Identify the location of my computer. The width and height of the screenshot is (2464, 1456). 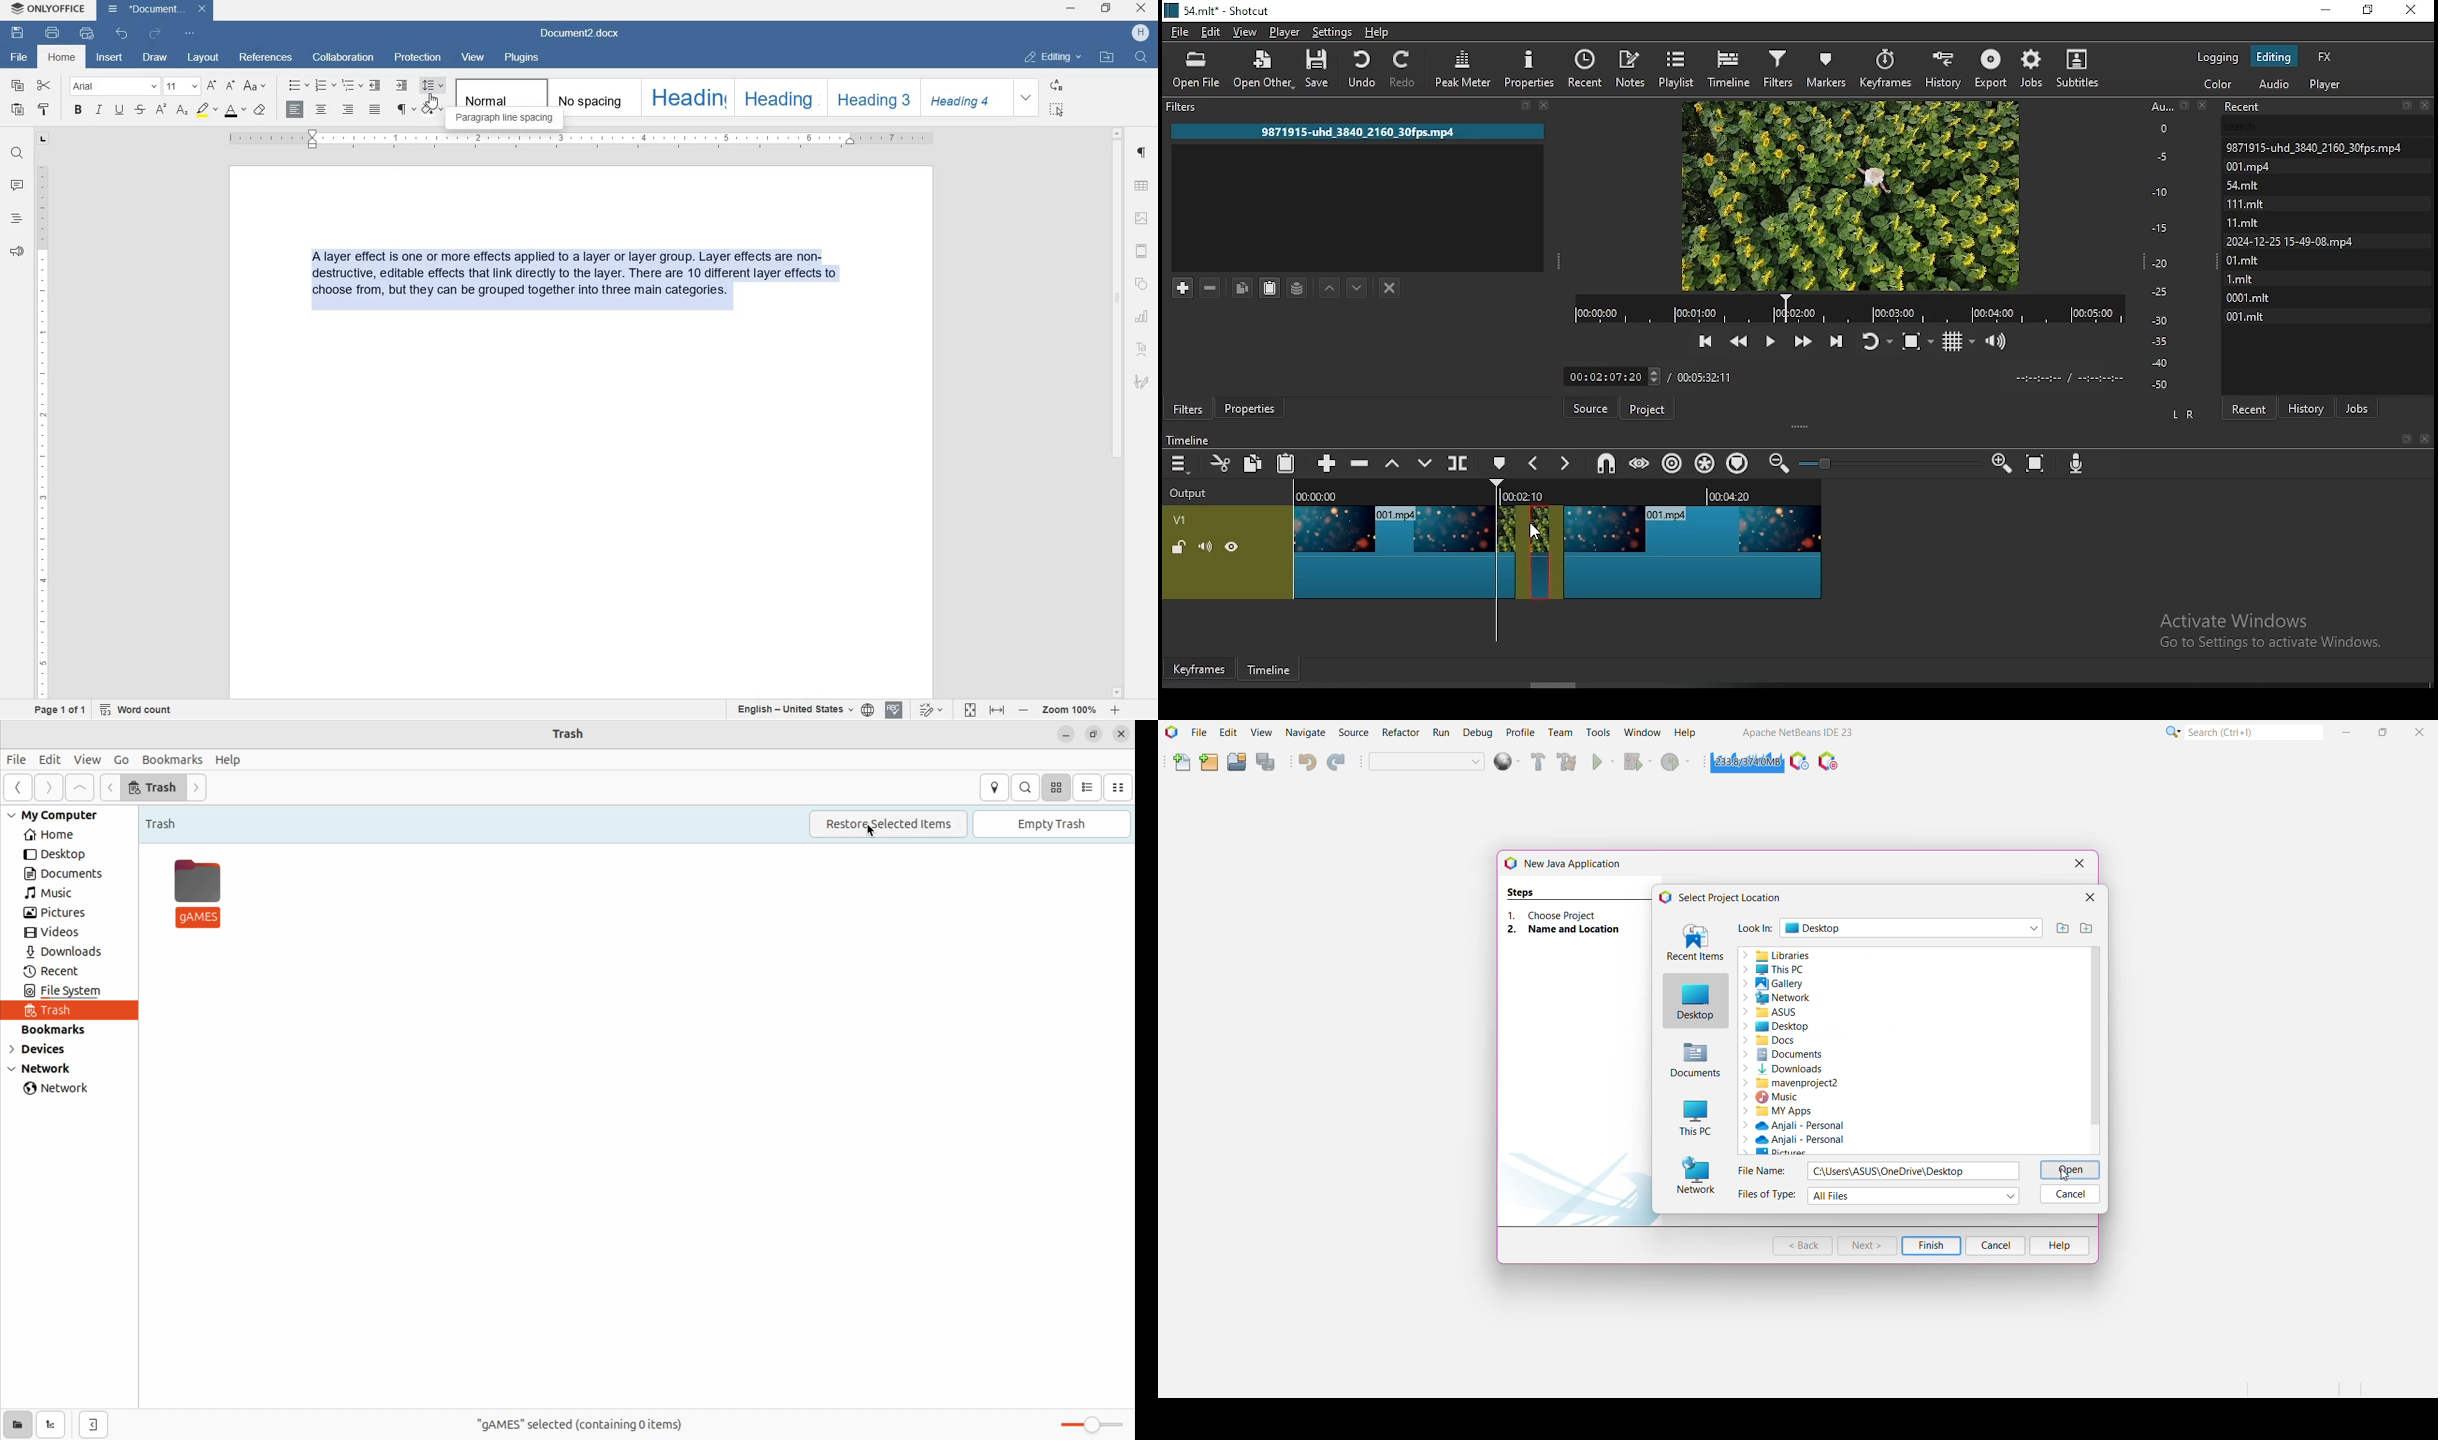
(62, 815).